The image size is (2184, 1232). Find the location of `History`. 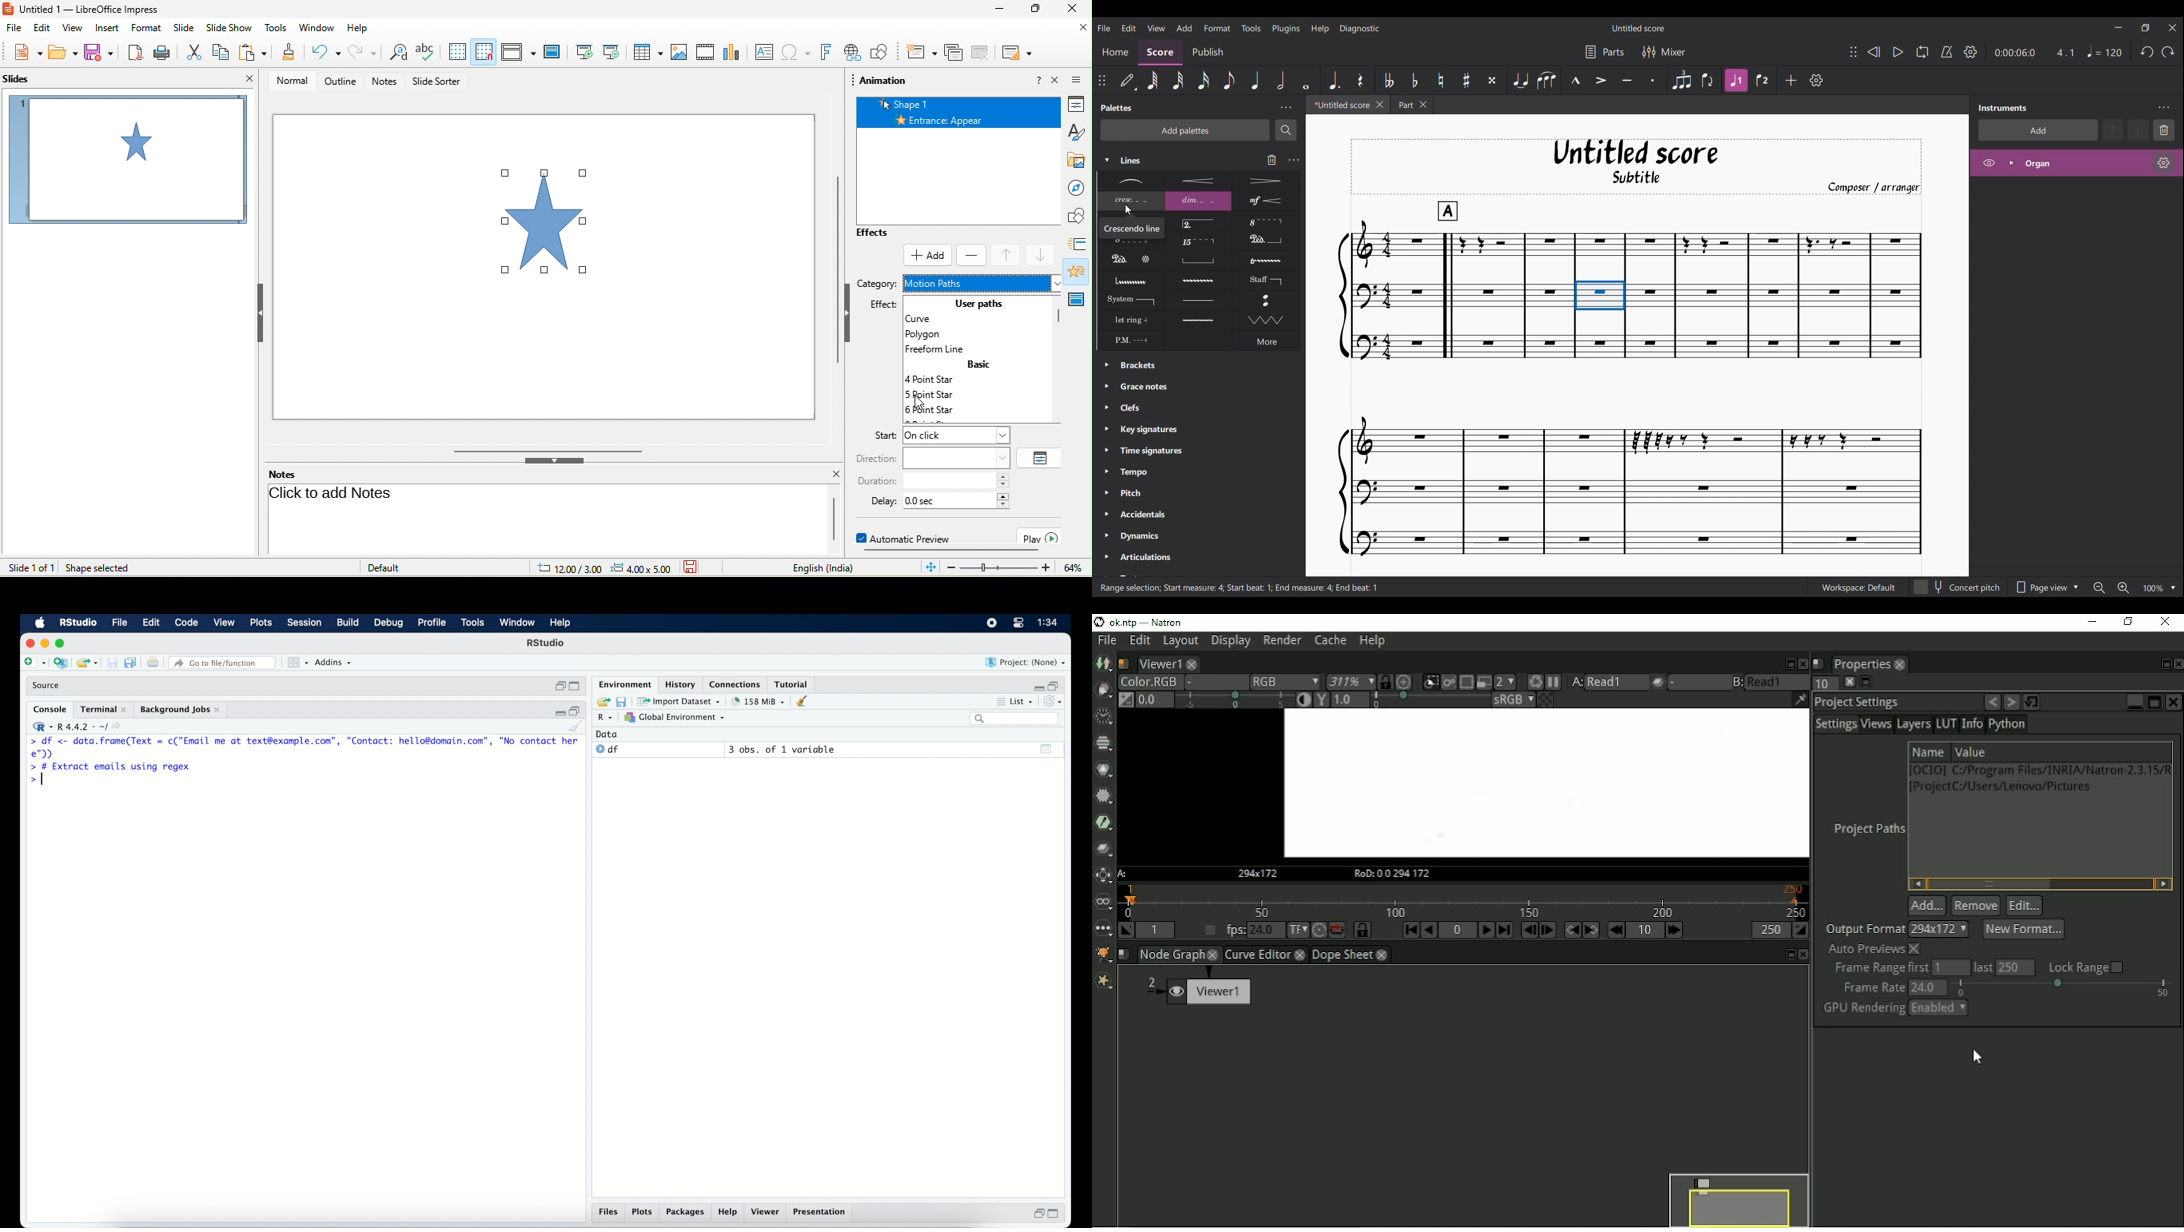

History is located at coordinates (679, 684).